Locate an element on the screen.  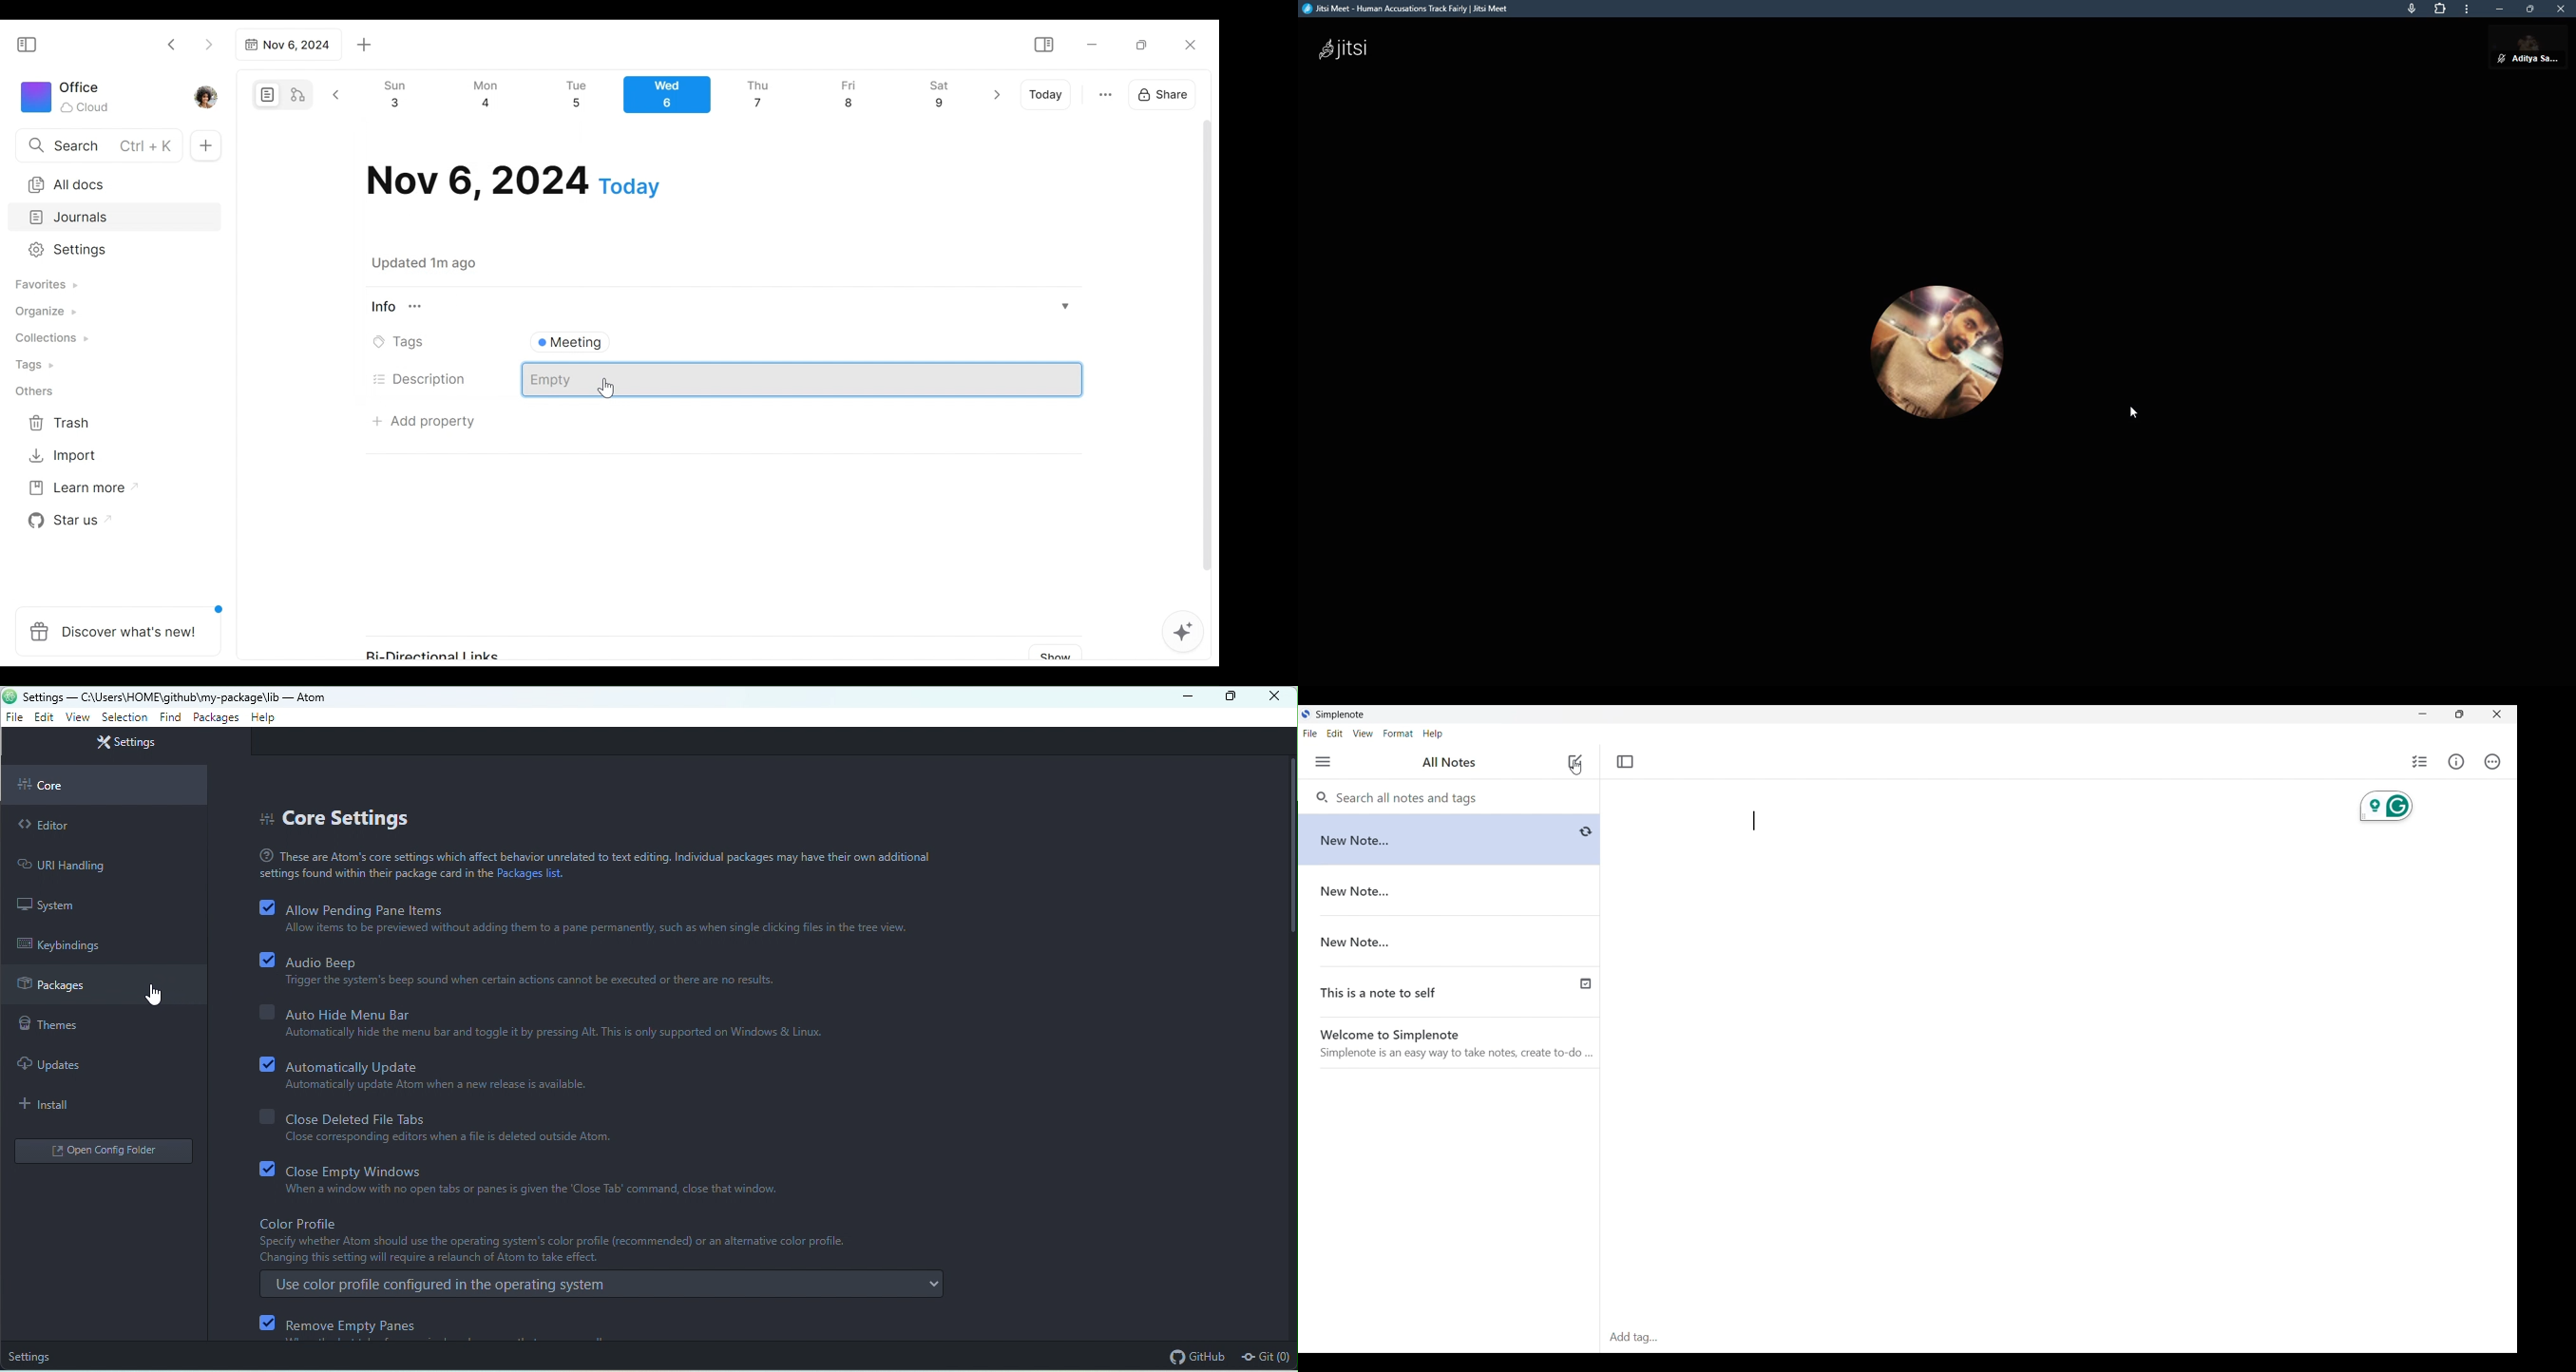
allow pending pan items is located at coordinates (366, 909).